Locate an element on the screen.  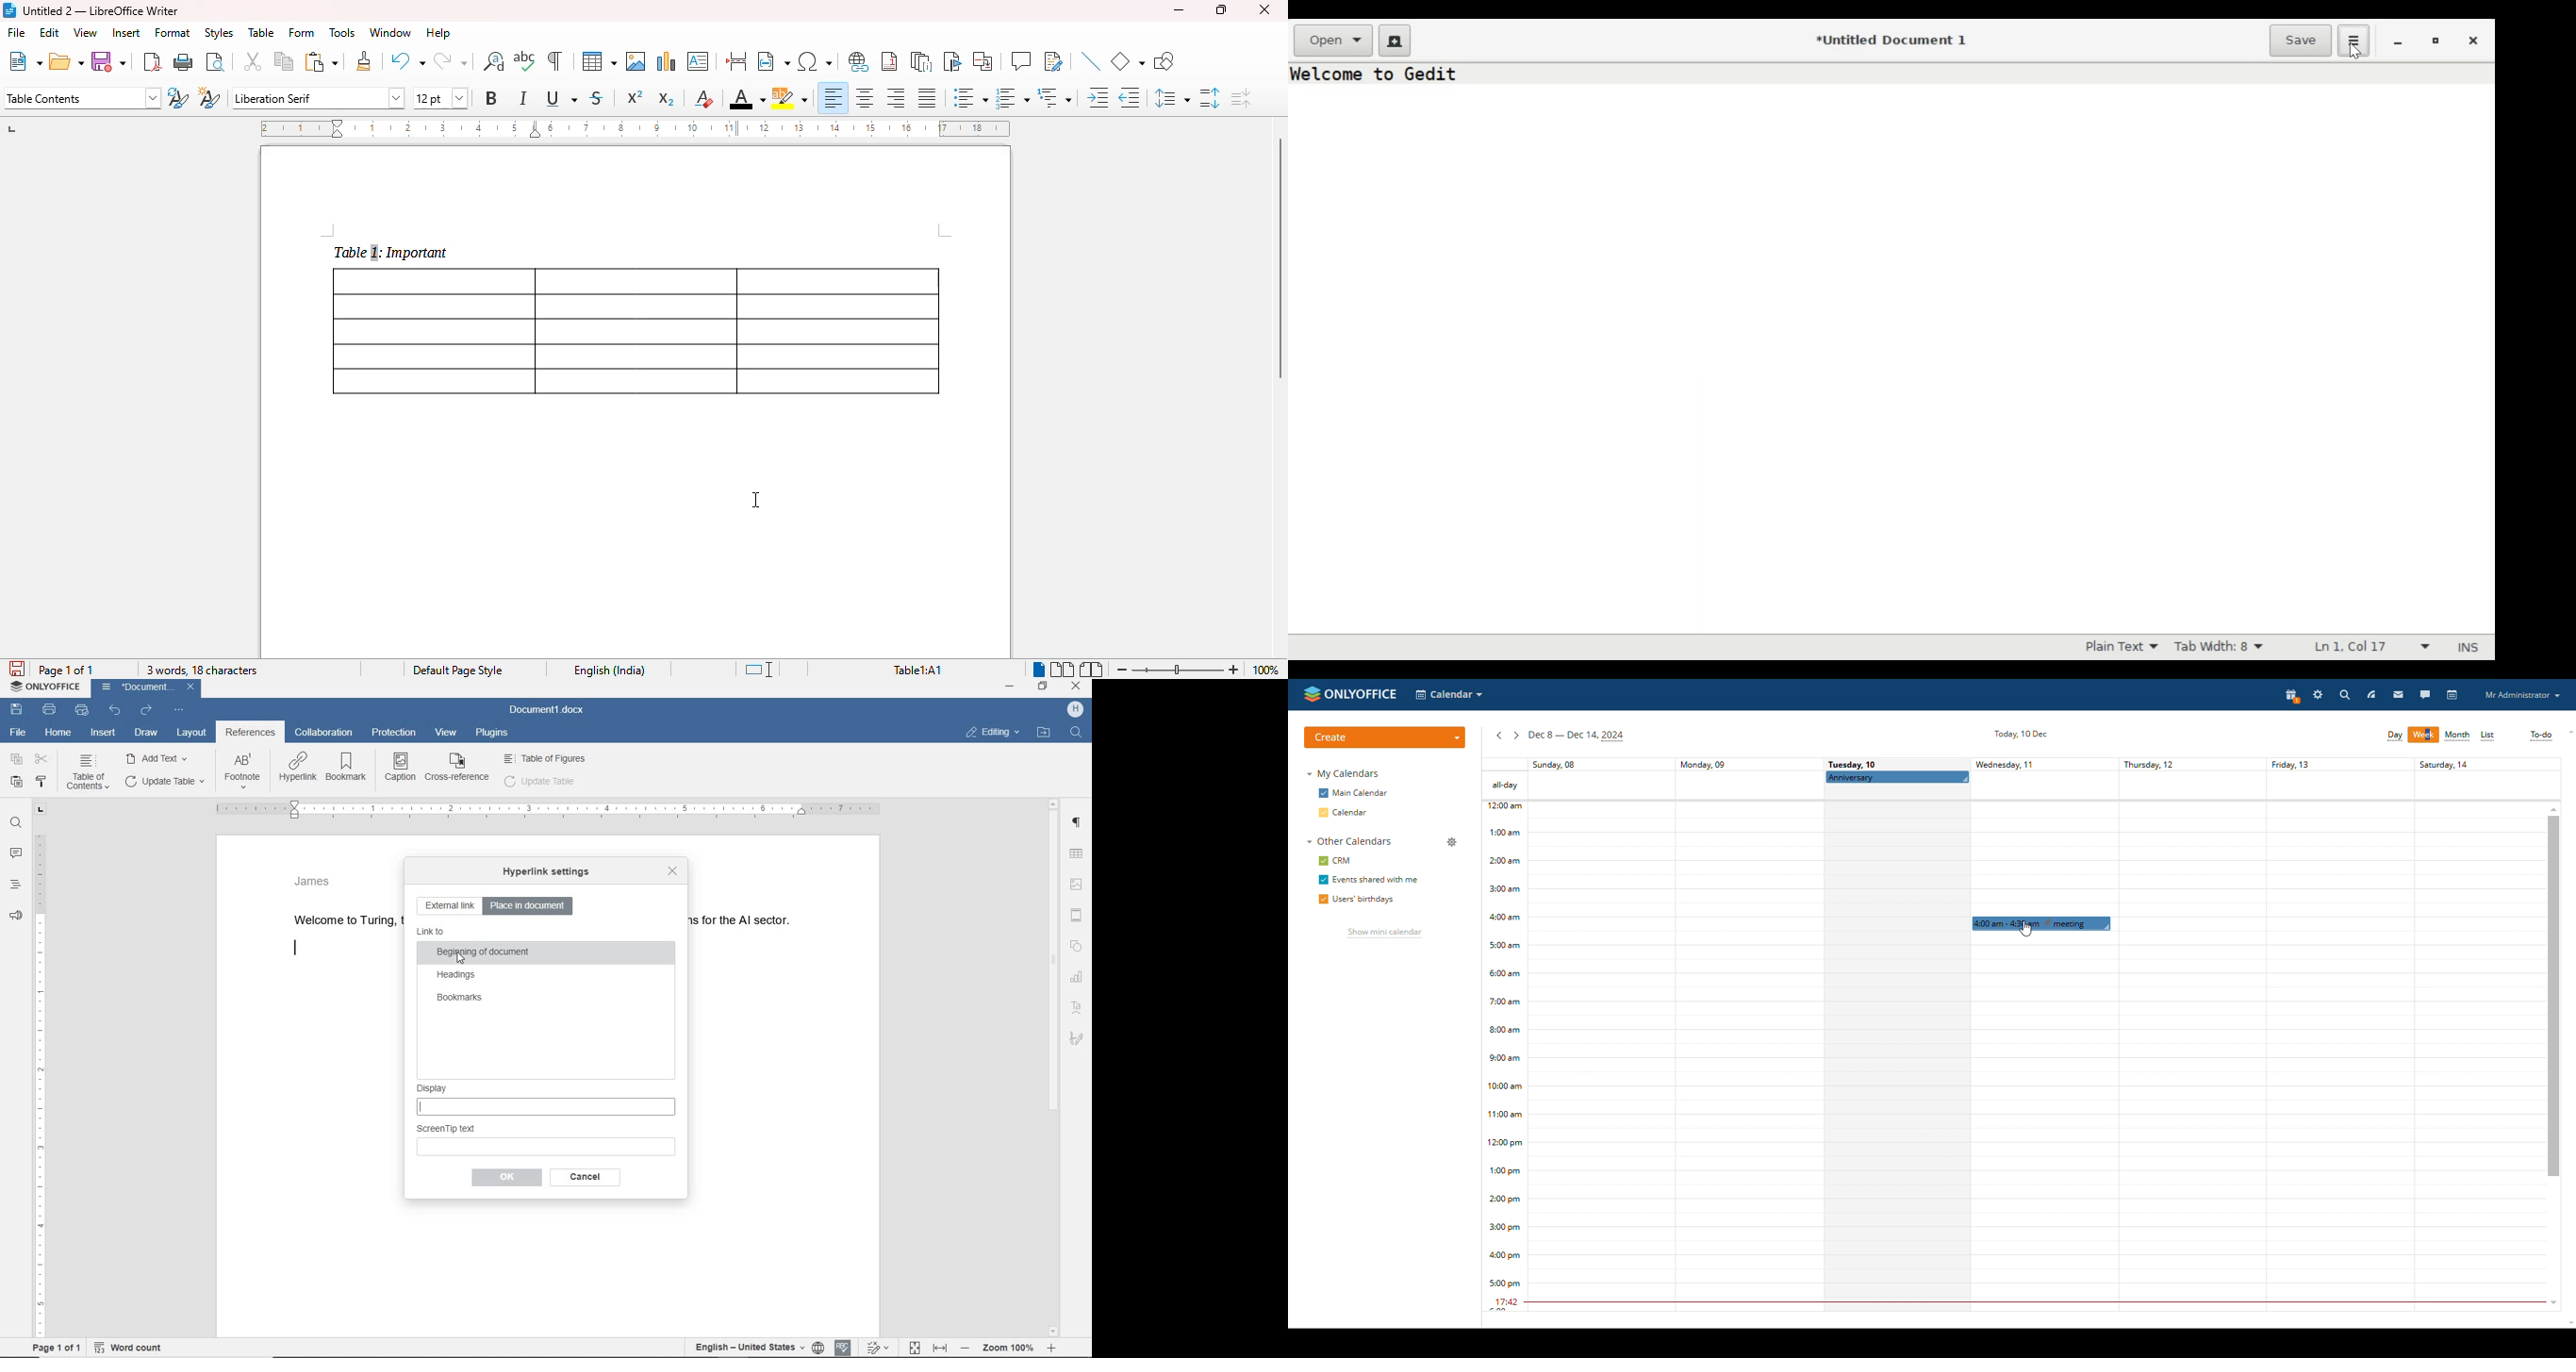
Screen Tip Text is located at coordinates (547, 1139).